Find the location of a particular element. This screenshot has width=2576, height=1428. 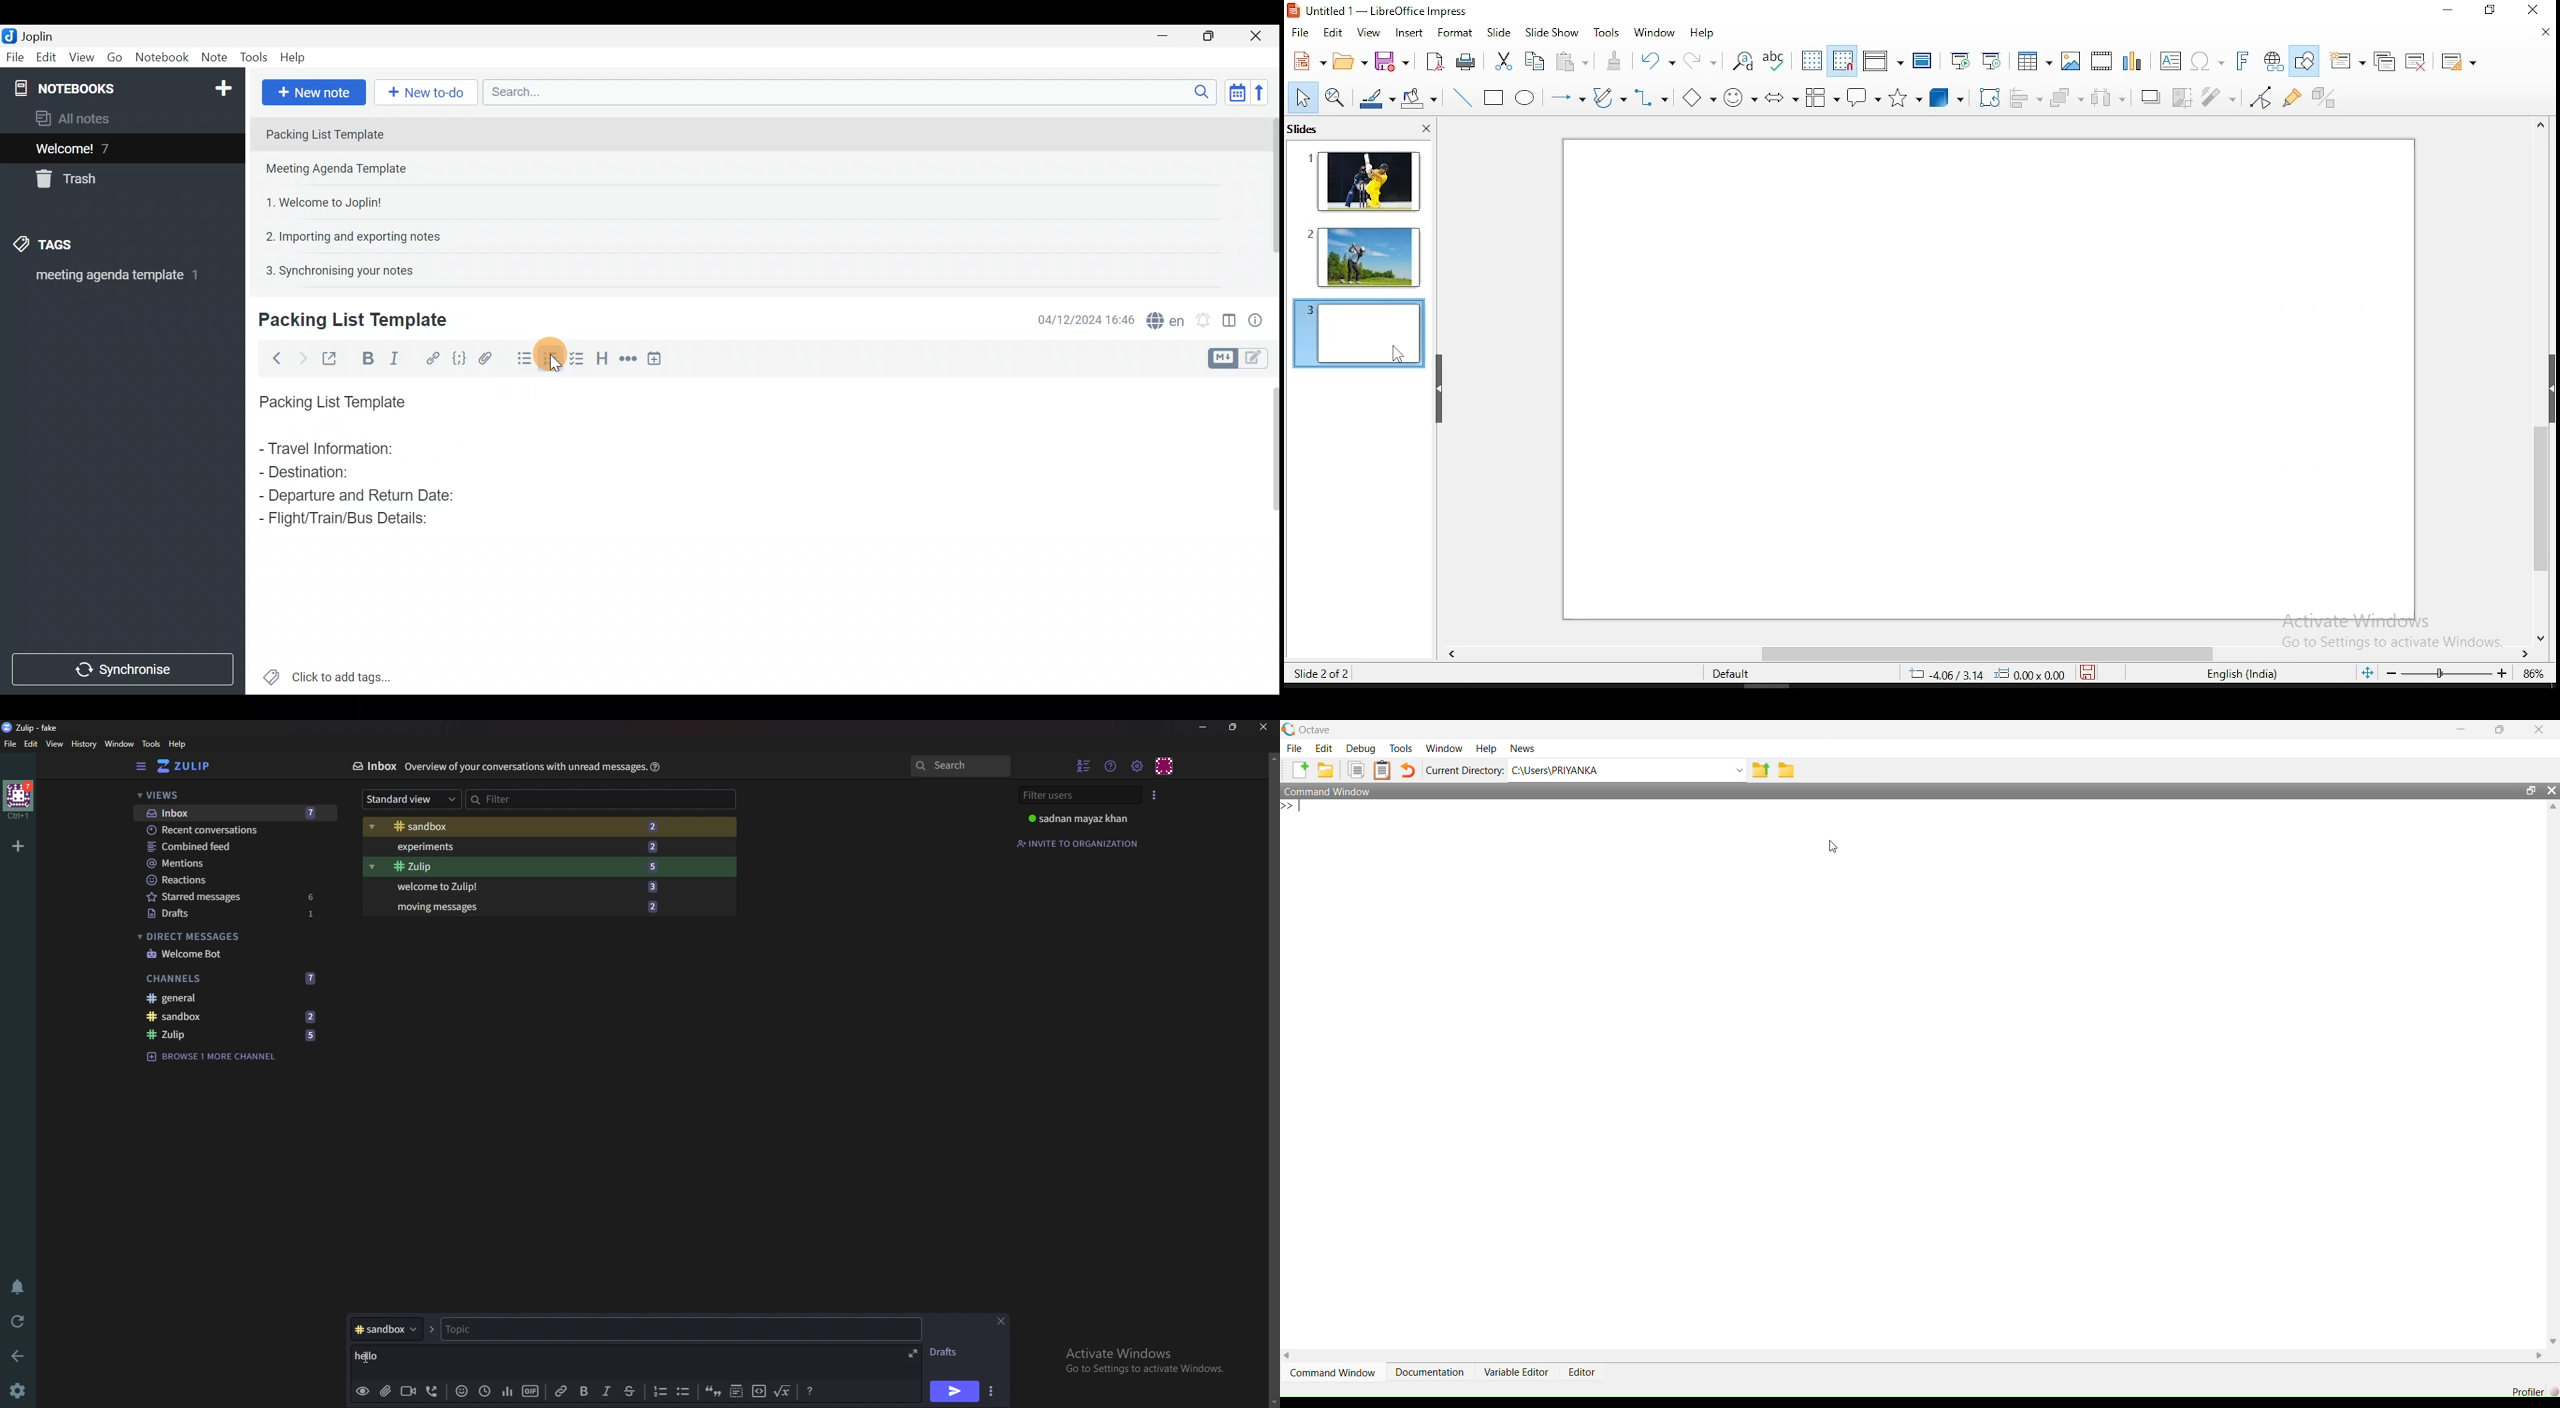

Direct messages is located at coordinates (227, 935).